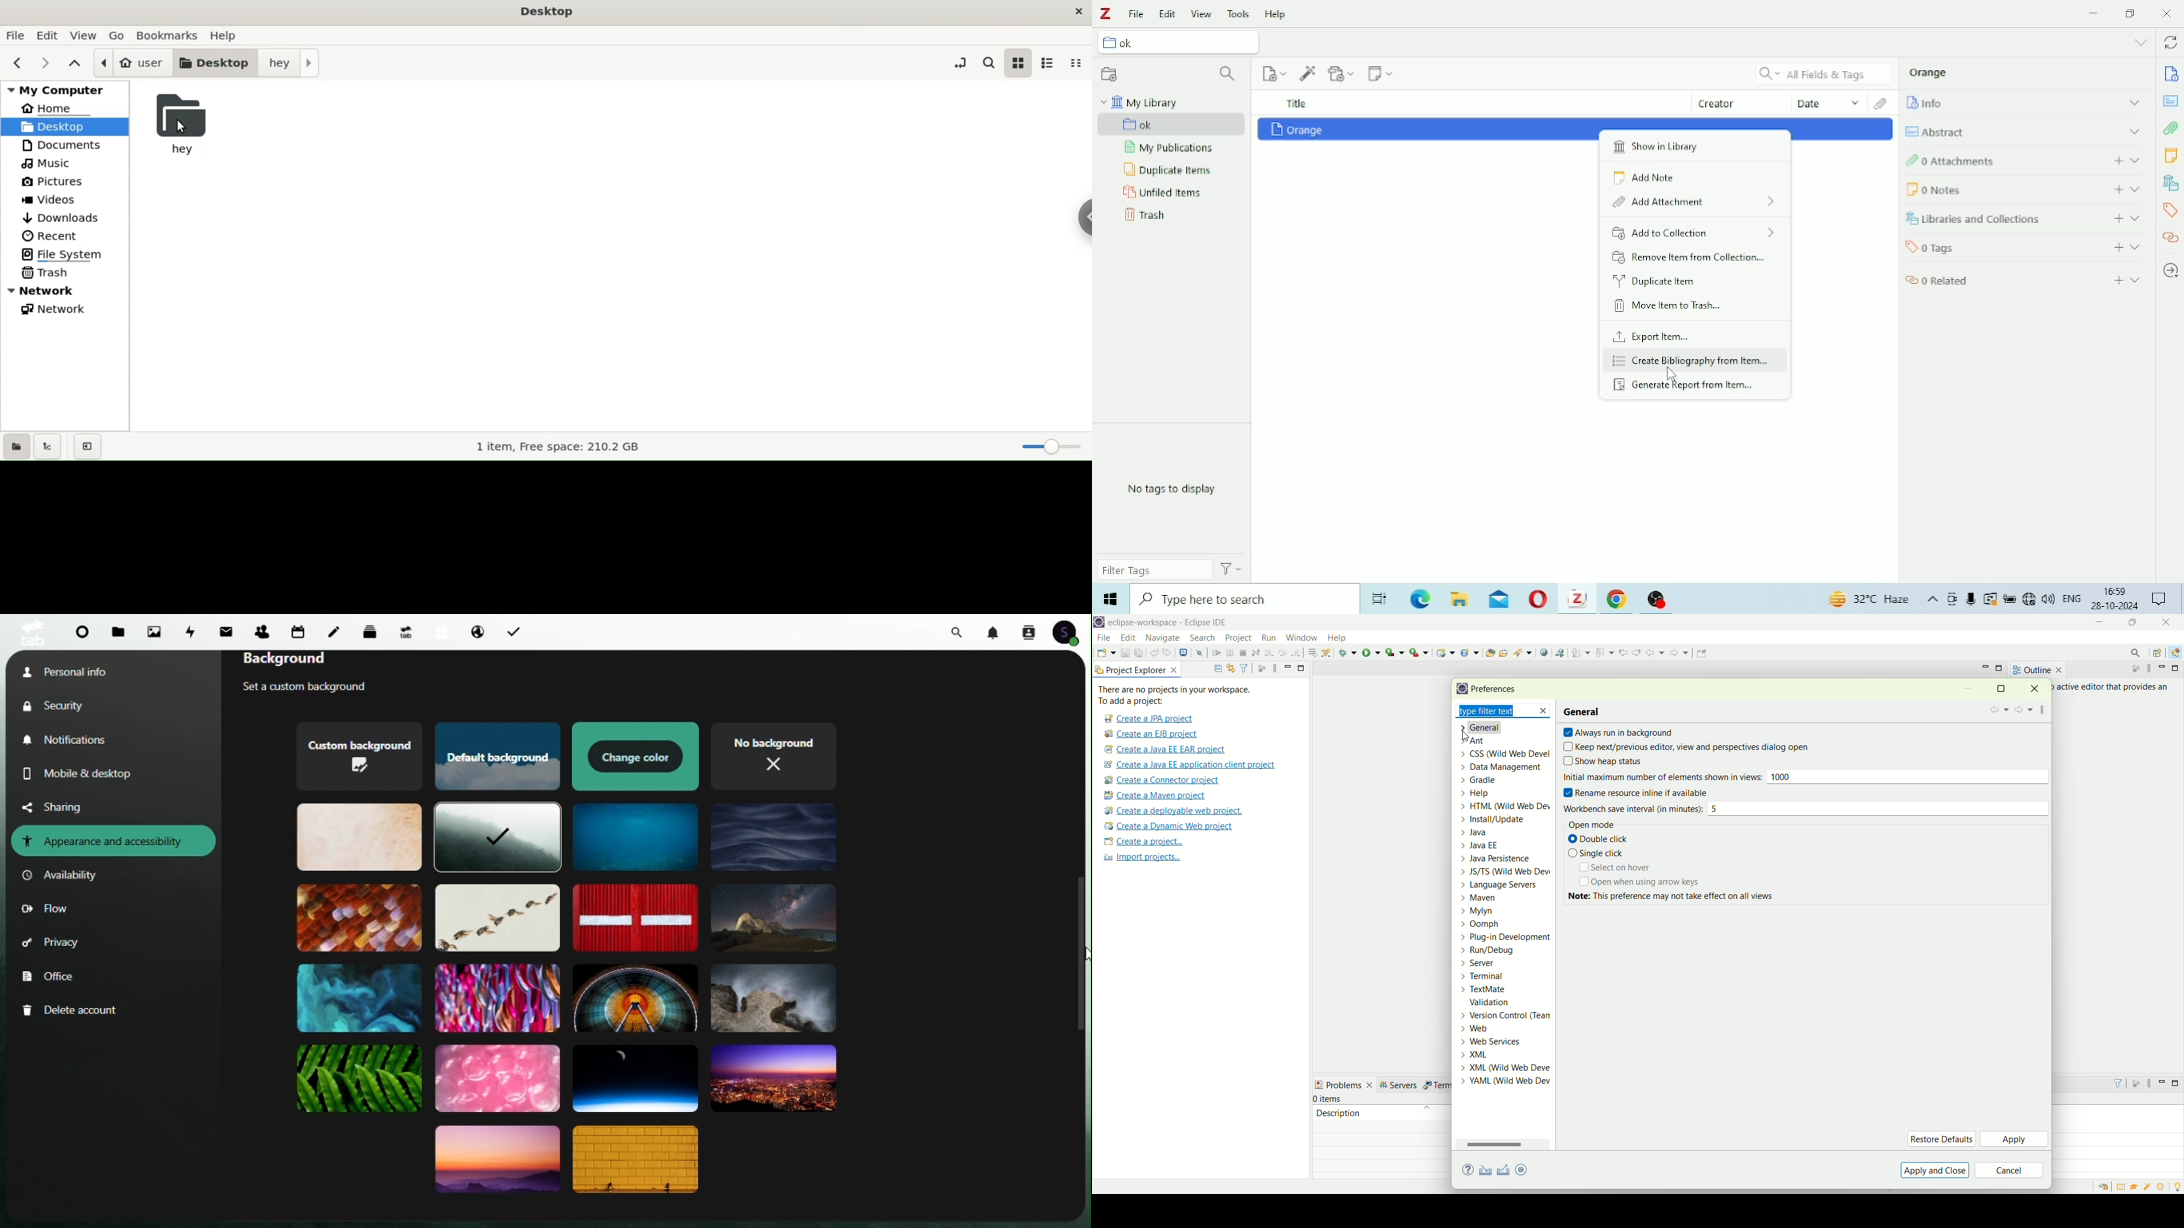  What do you see at coordinates (2140, 43) in the screenshot?
I see `List all tabs` at bounding box center [2140, 43].